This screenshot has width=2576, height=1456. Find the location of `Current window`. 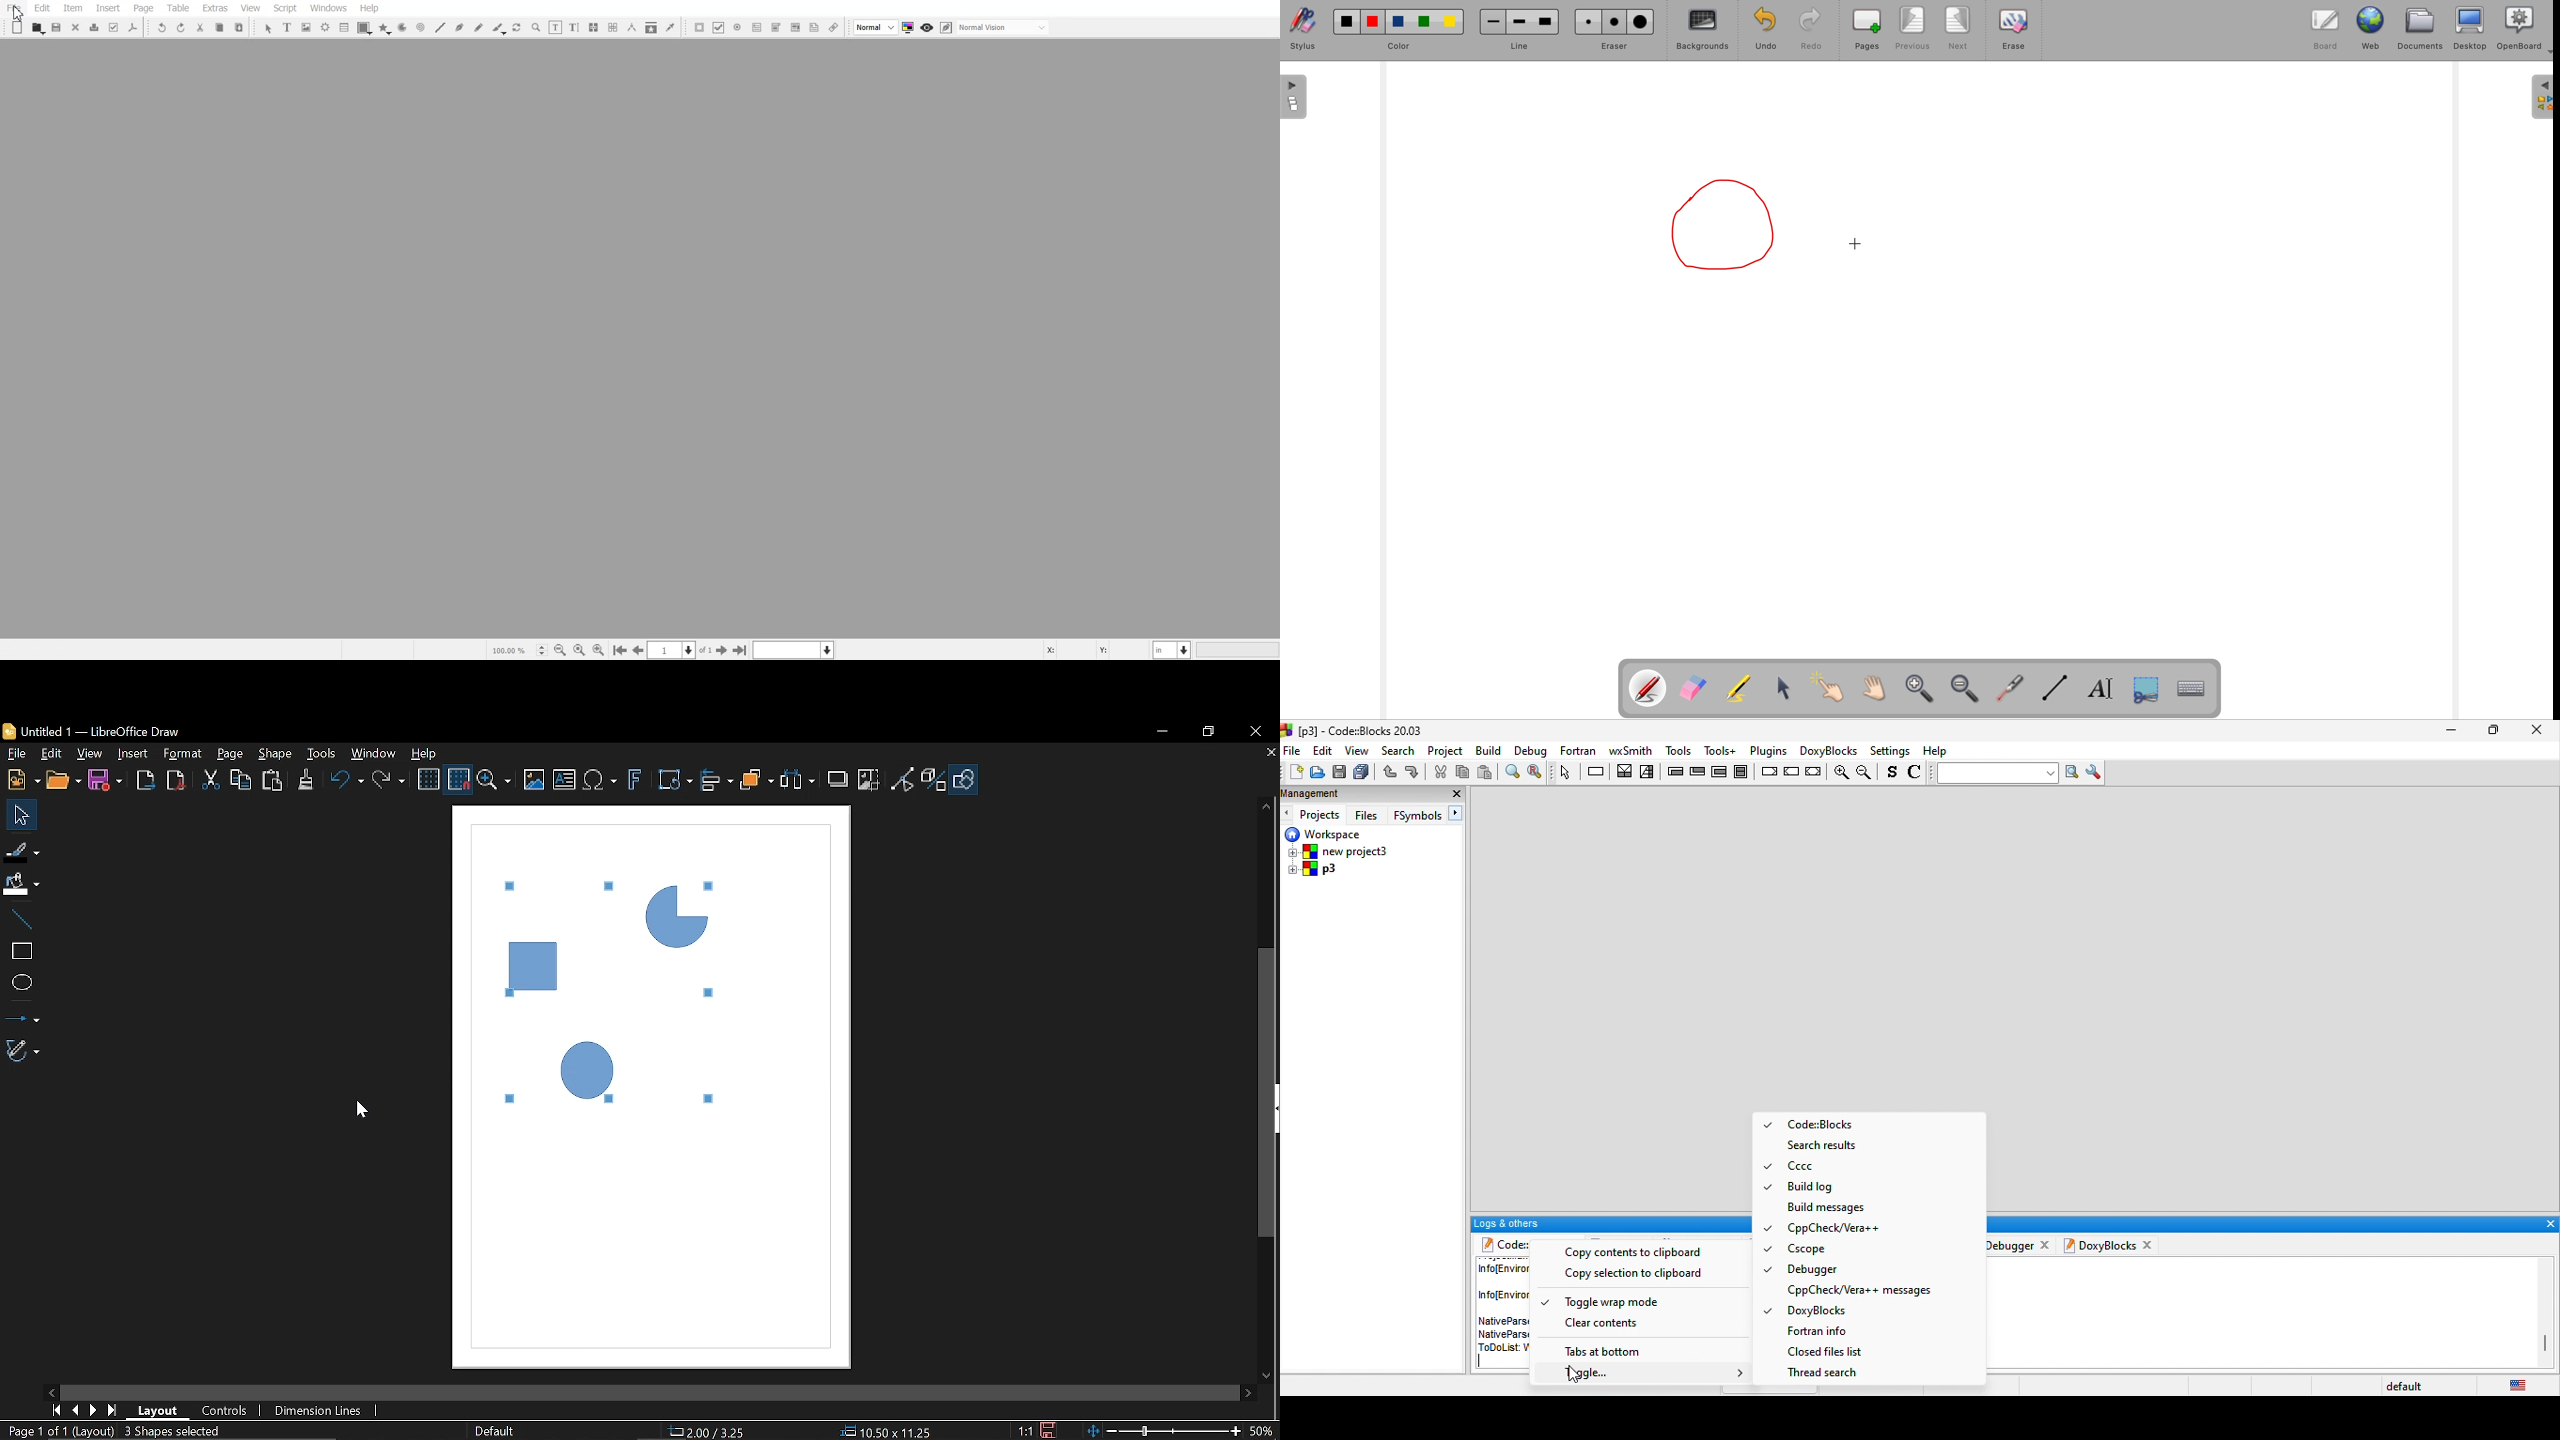

Current window is located at coordinates (96, 731).